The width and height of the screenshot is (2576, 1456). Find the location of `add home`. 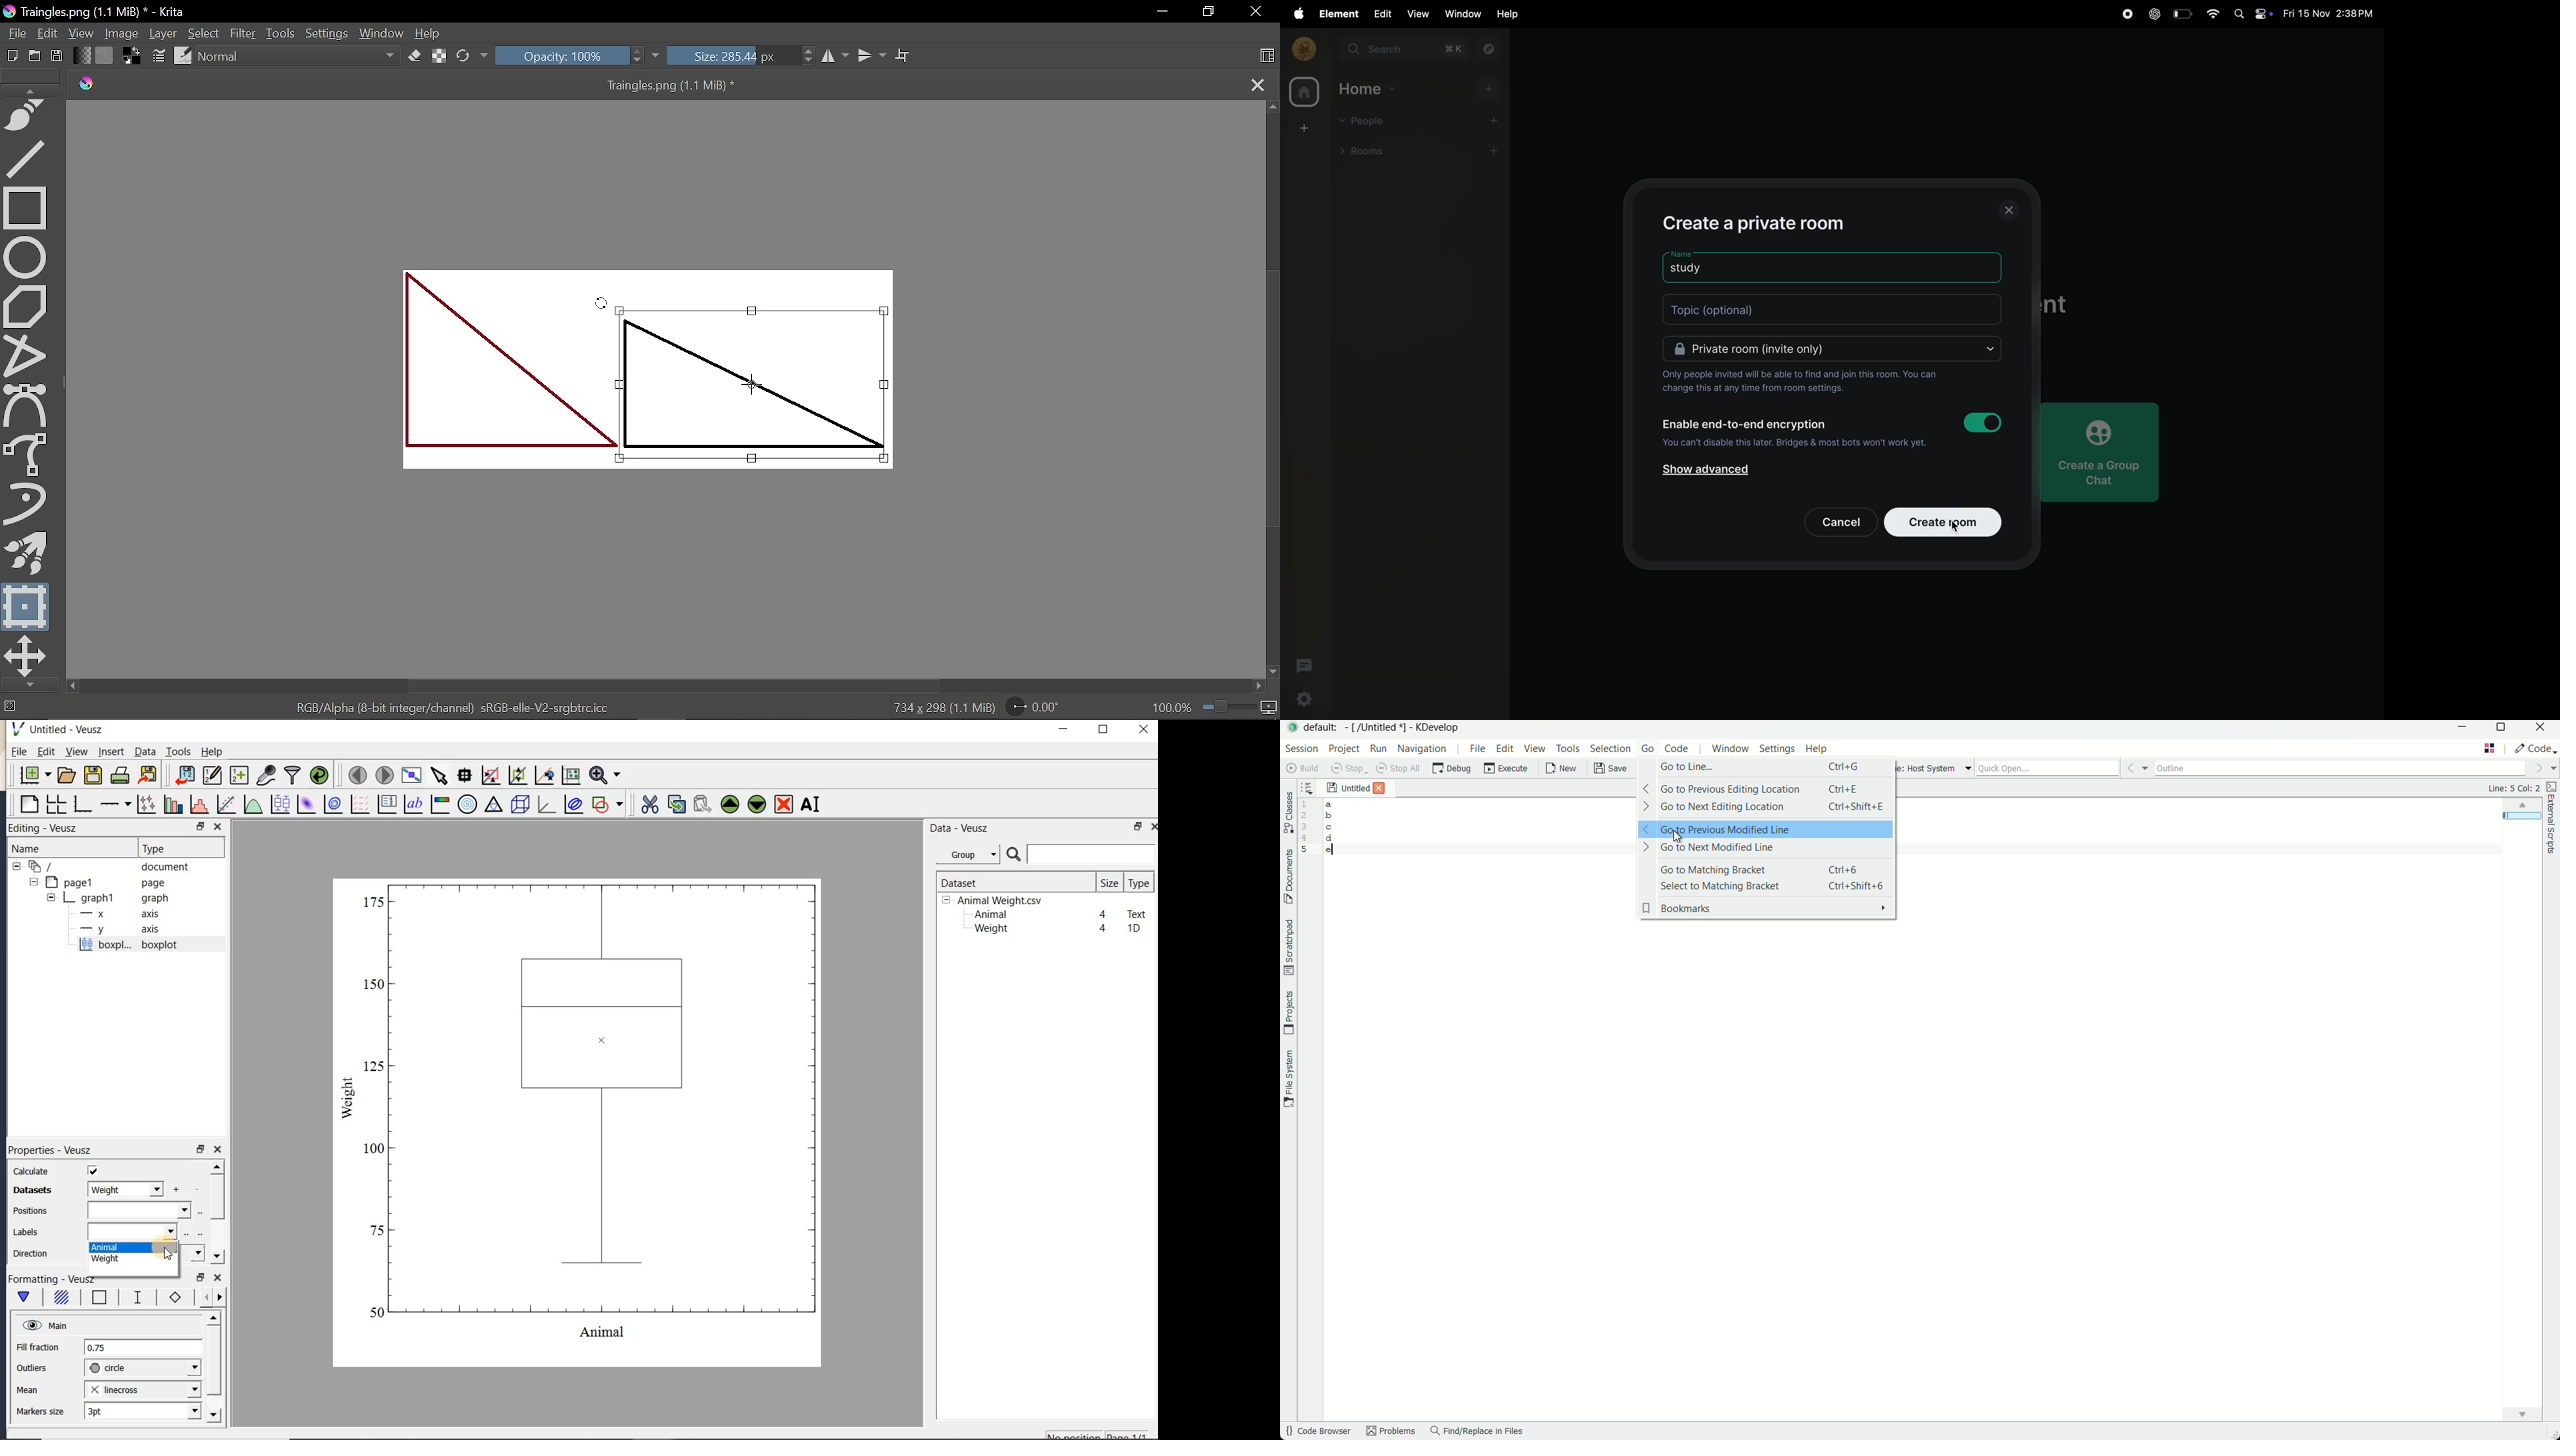

add home is located at coordinates (1491, 88).